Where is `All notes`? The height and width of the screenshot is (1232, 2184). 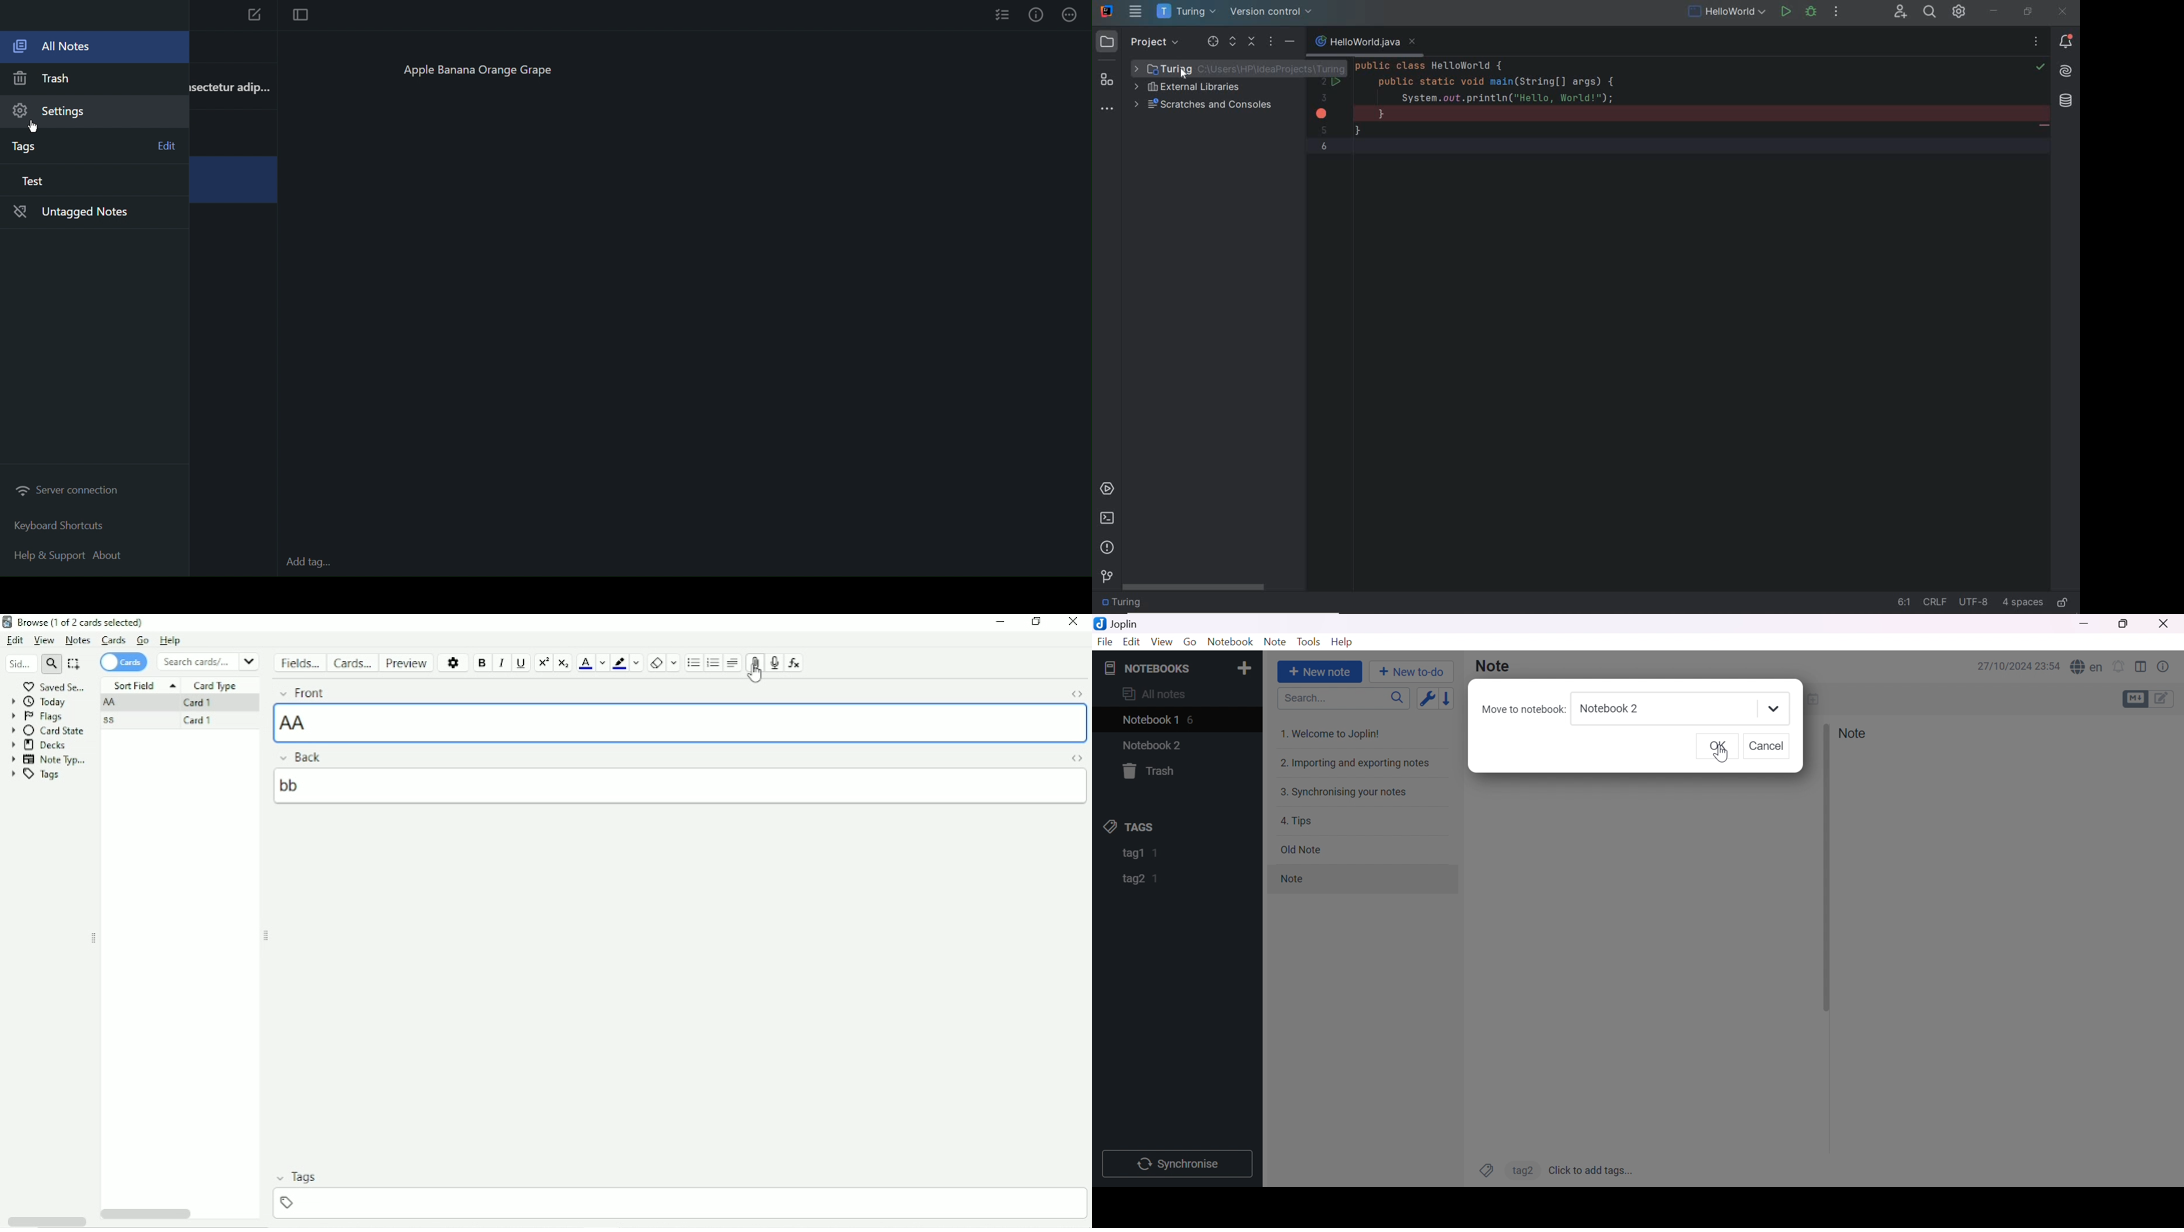 All notes is located at coordinates (1154, 693).